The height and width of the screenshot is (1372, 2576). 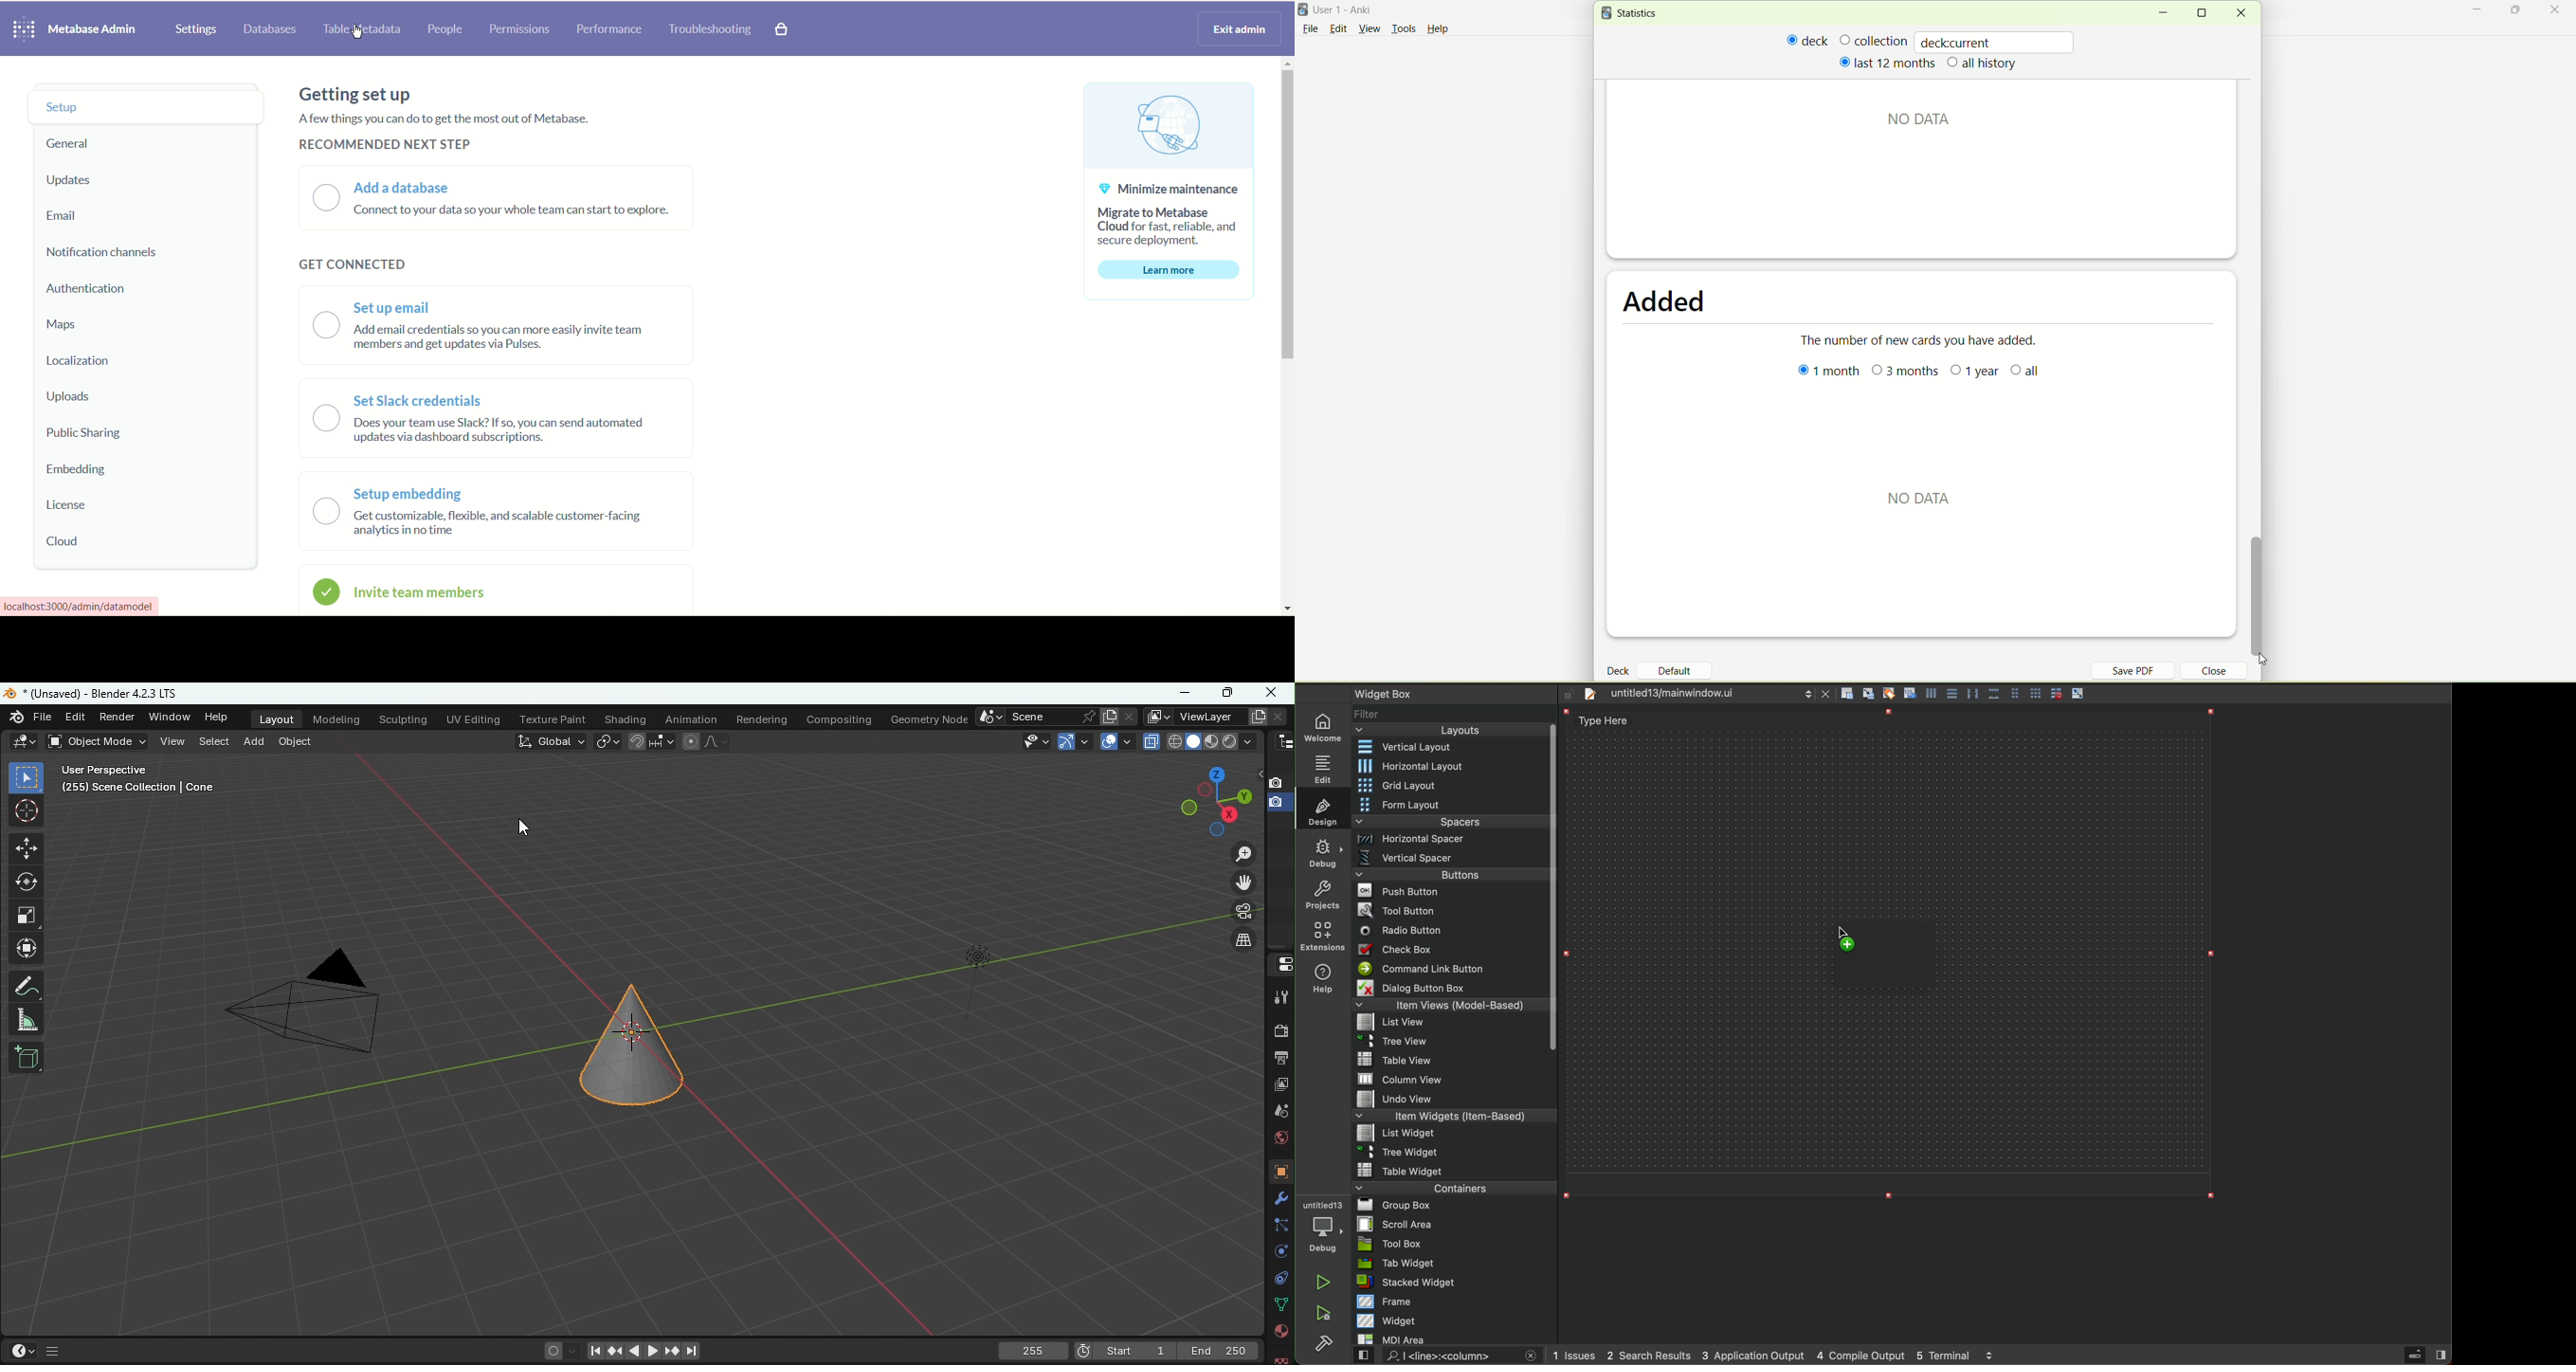 I want to click on items widget, so click(x=1451, y=1116).